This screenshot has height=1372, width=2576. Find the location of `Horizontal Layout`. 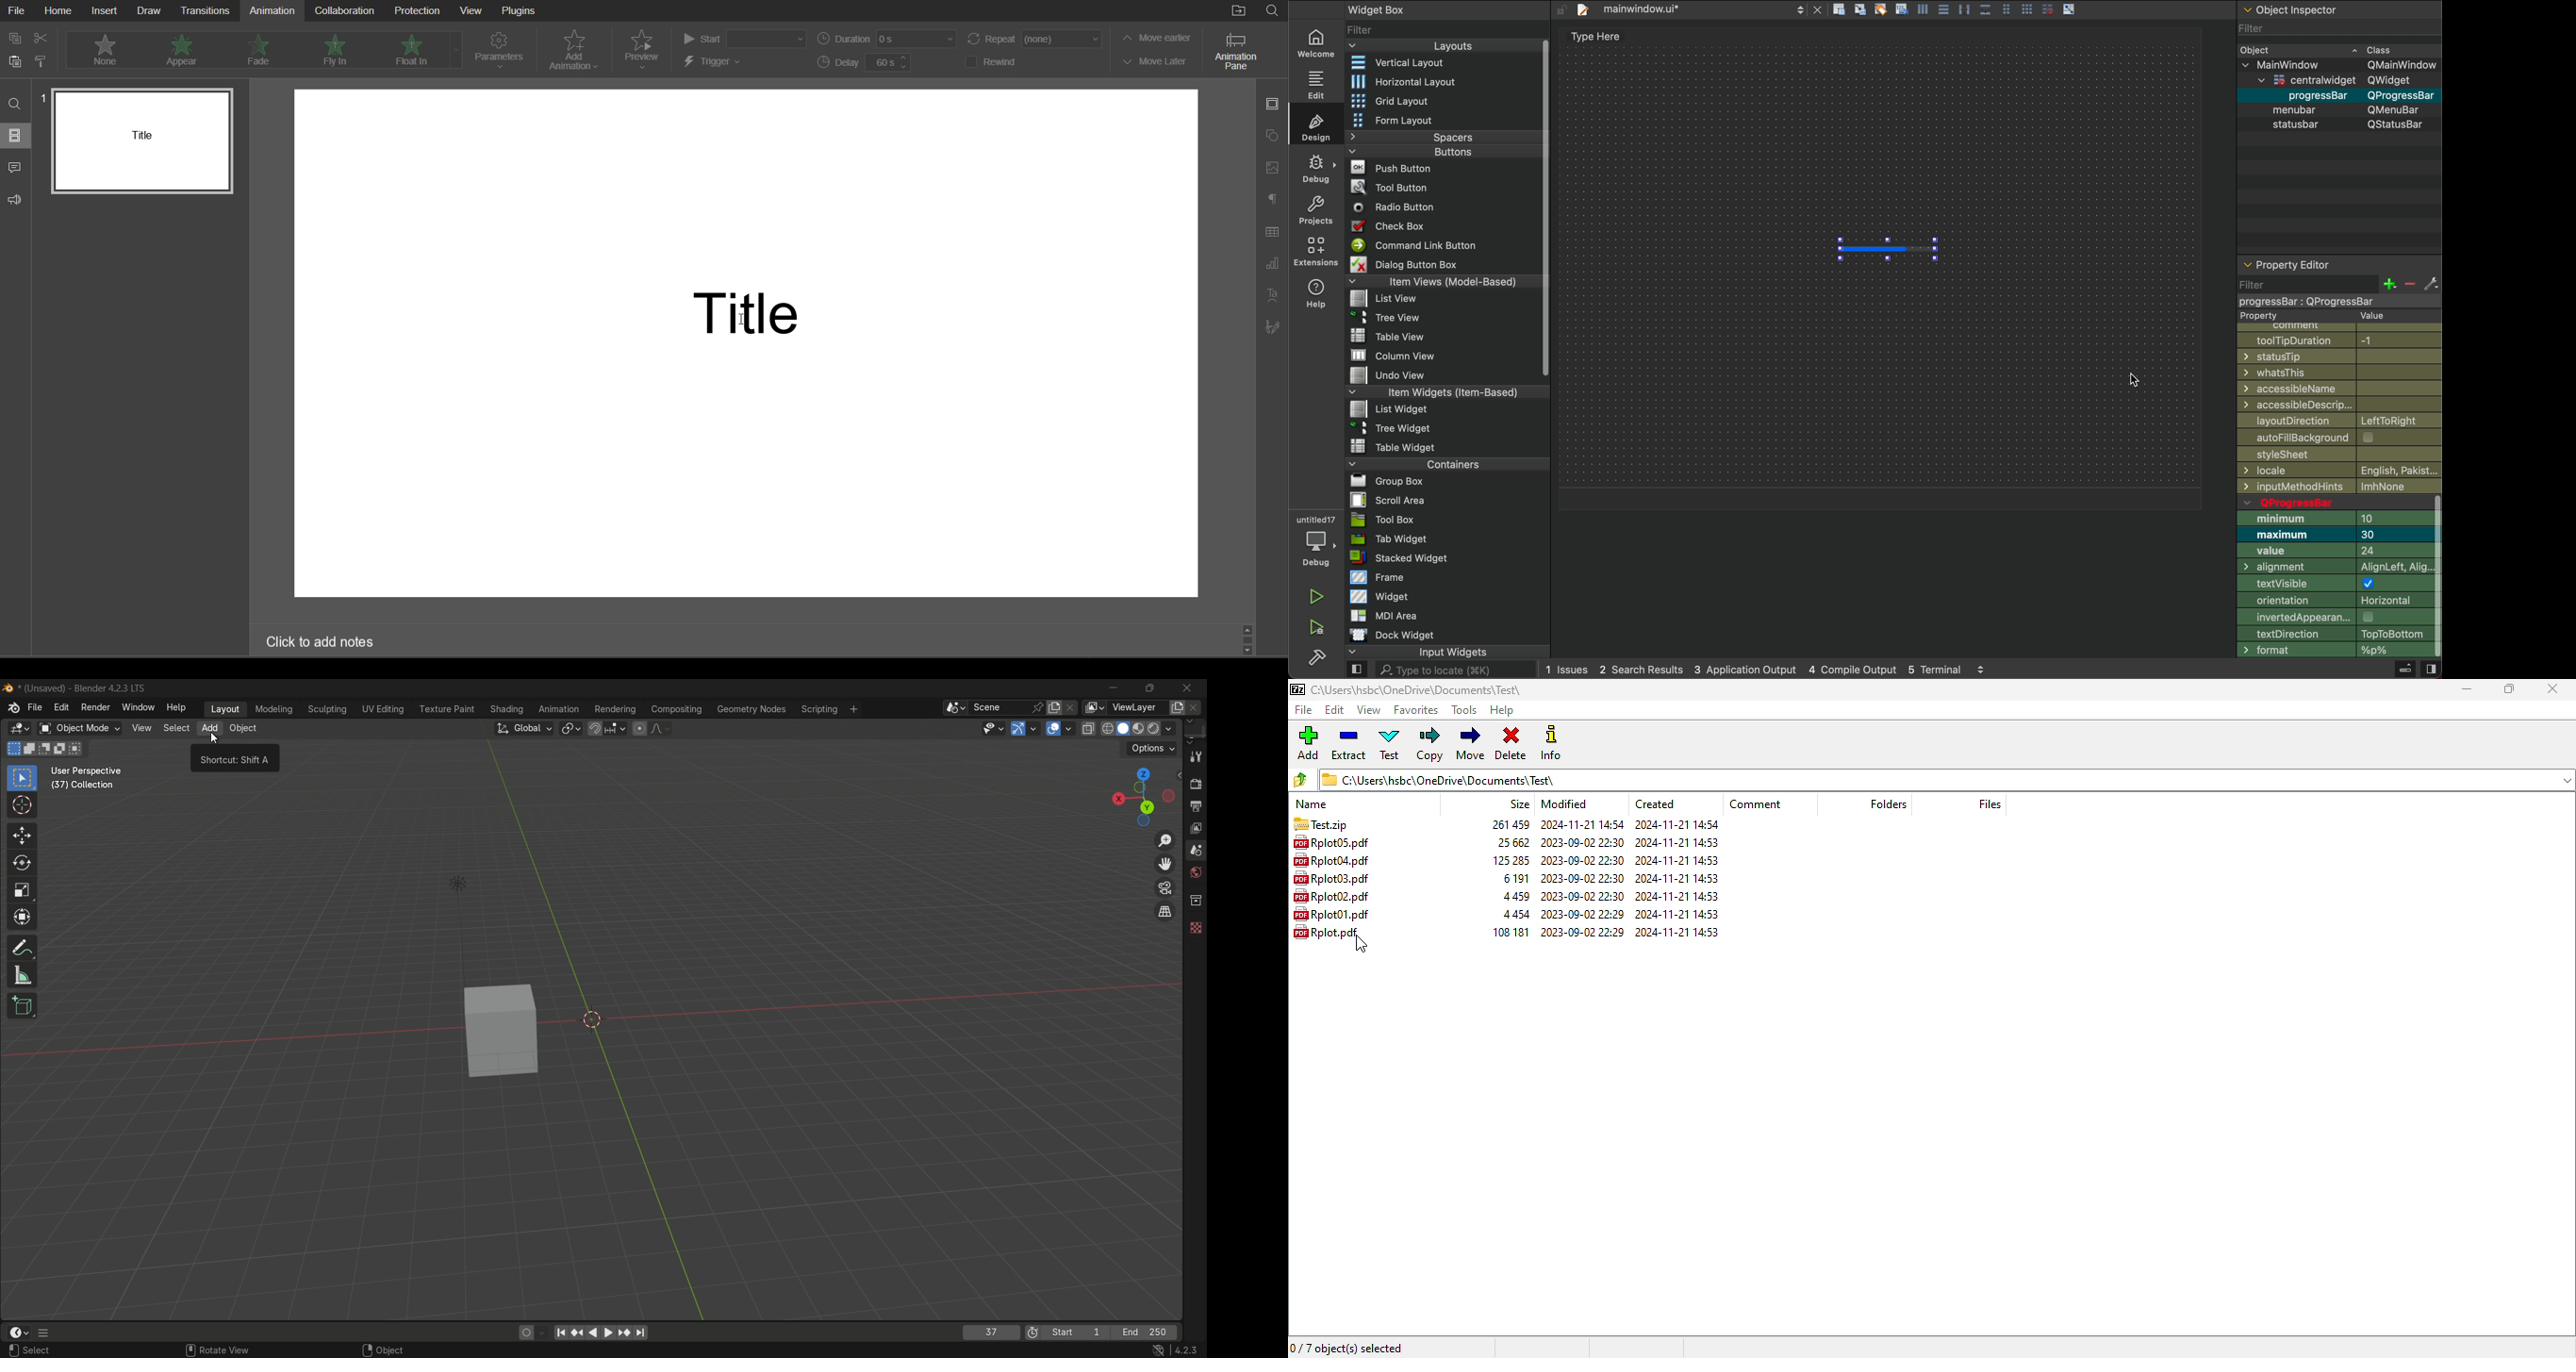

Horizontal Layout is located at coordinates (1437, 81).